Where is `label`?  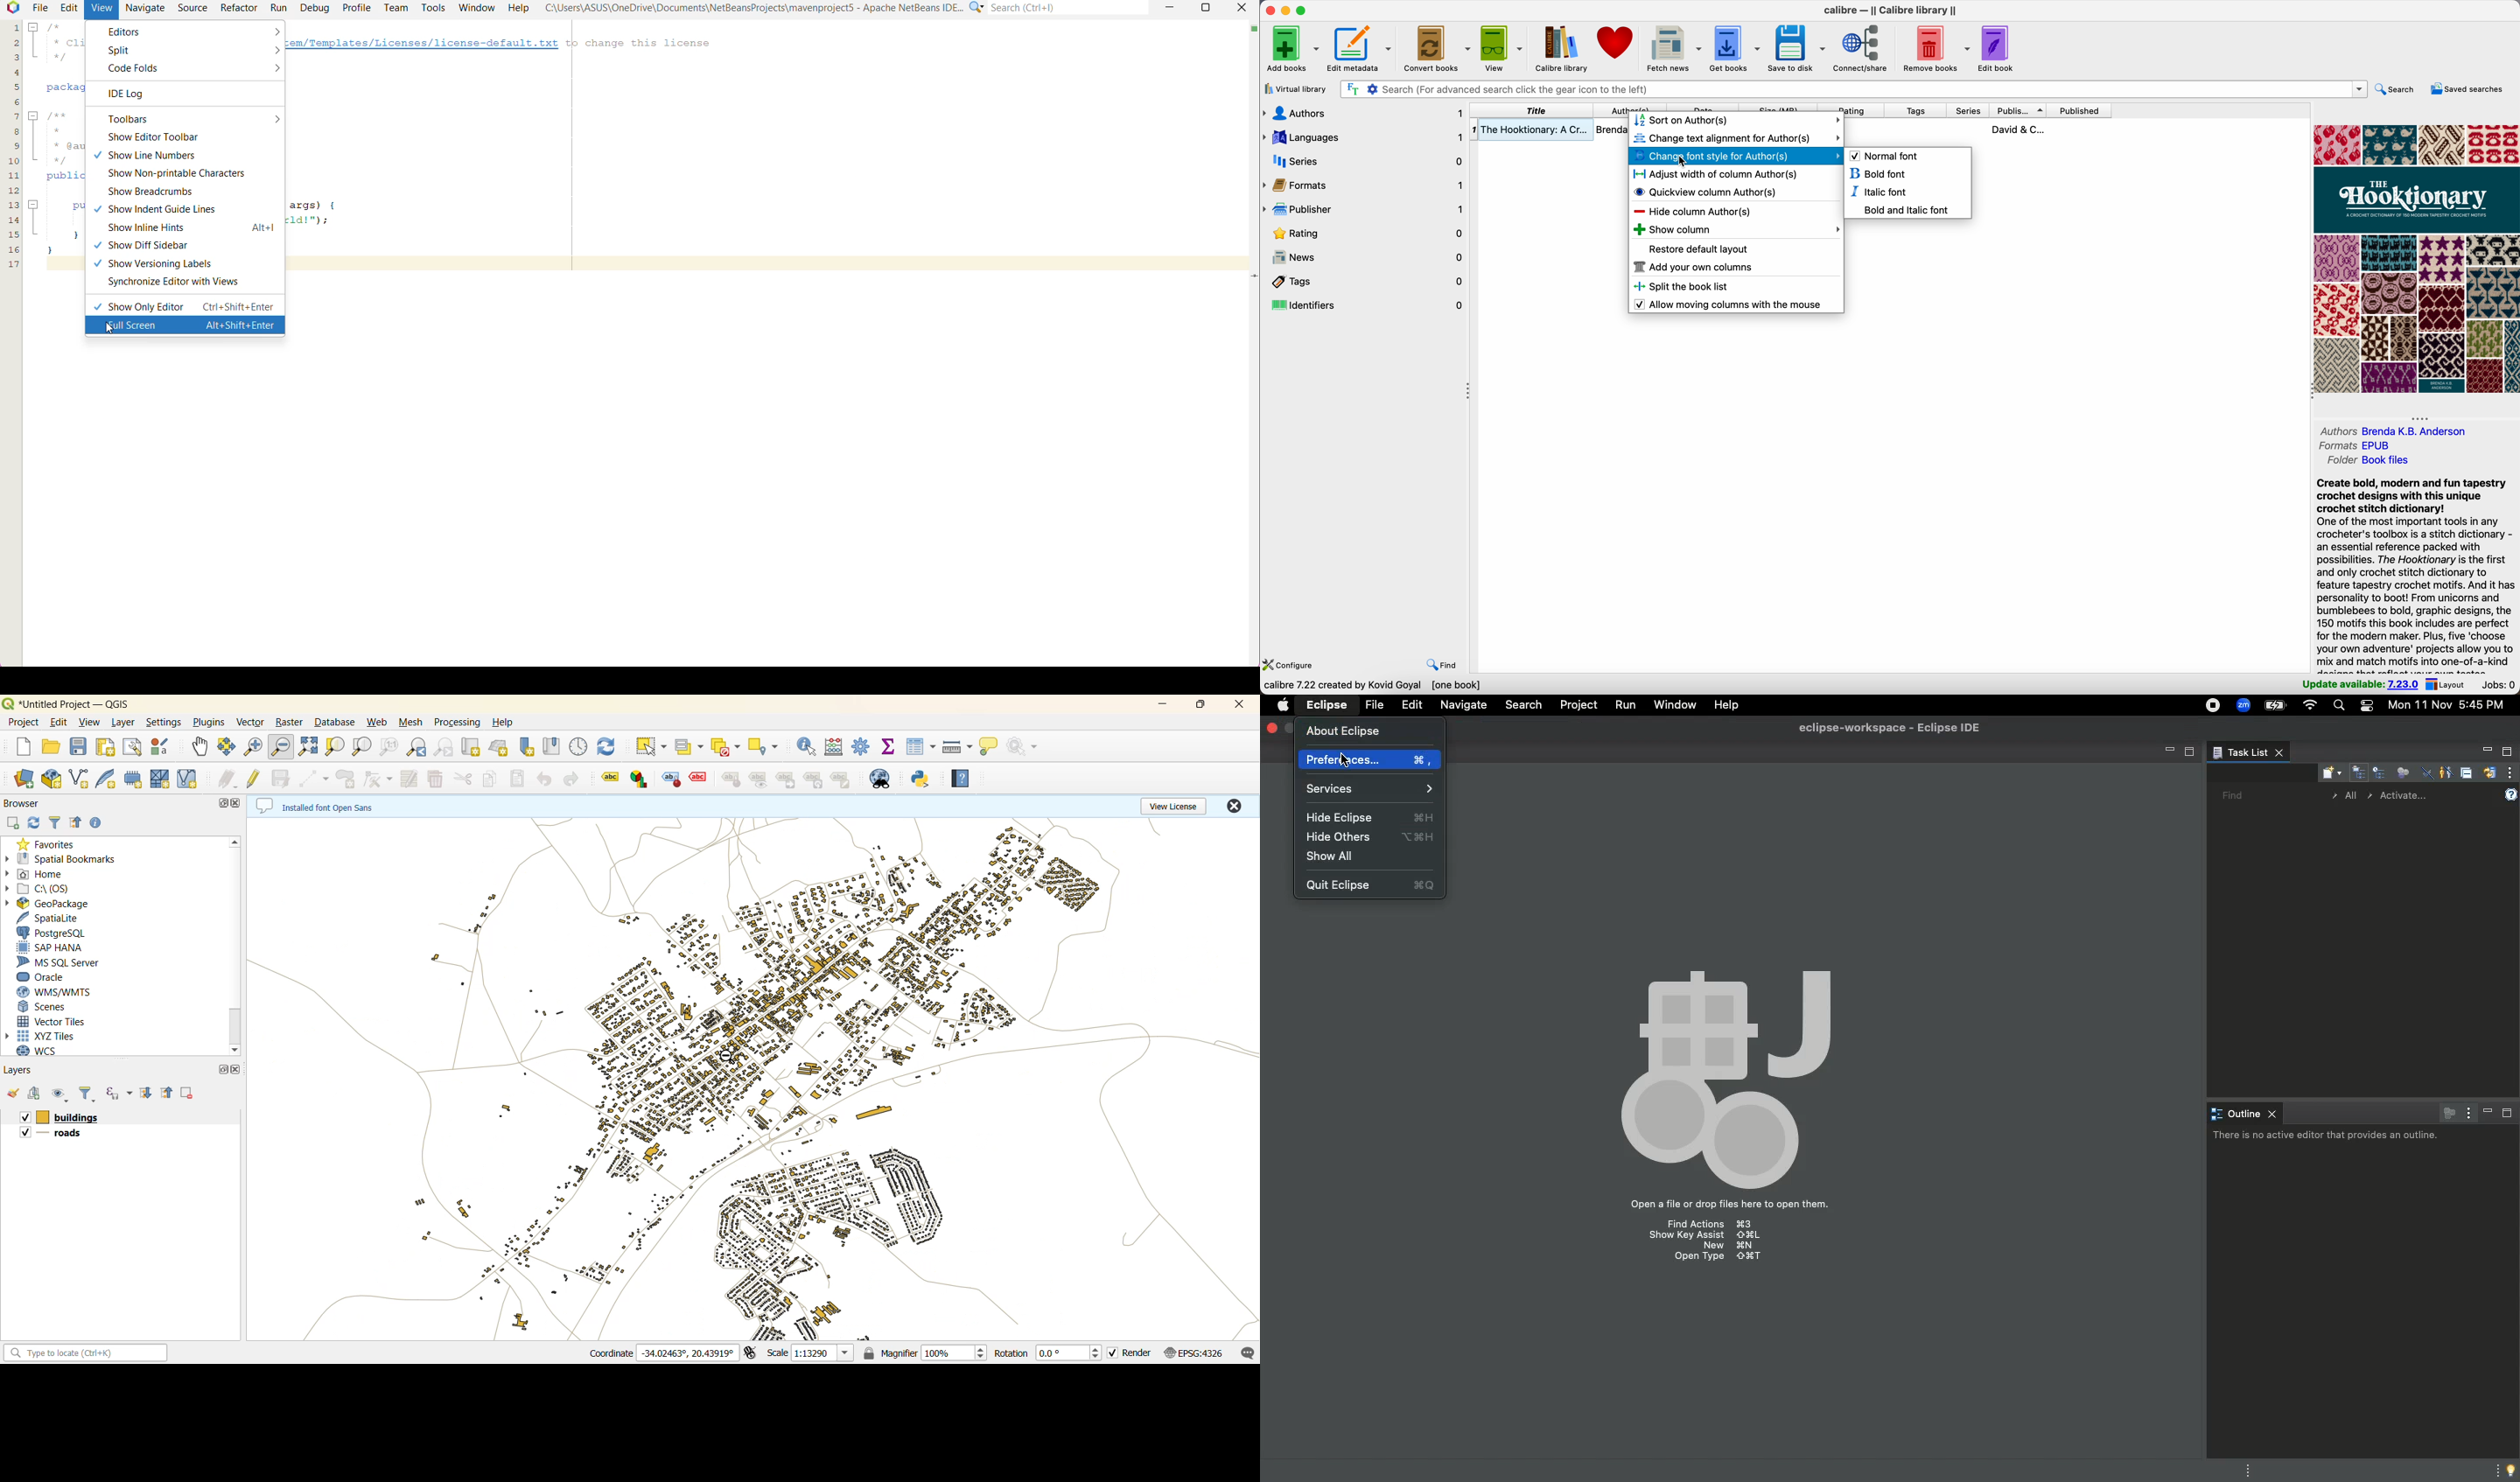 label is located at coordinates (757, 781).